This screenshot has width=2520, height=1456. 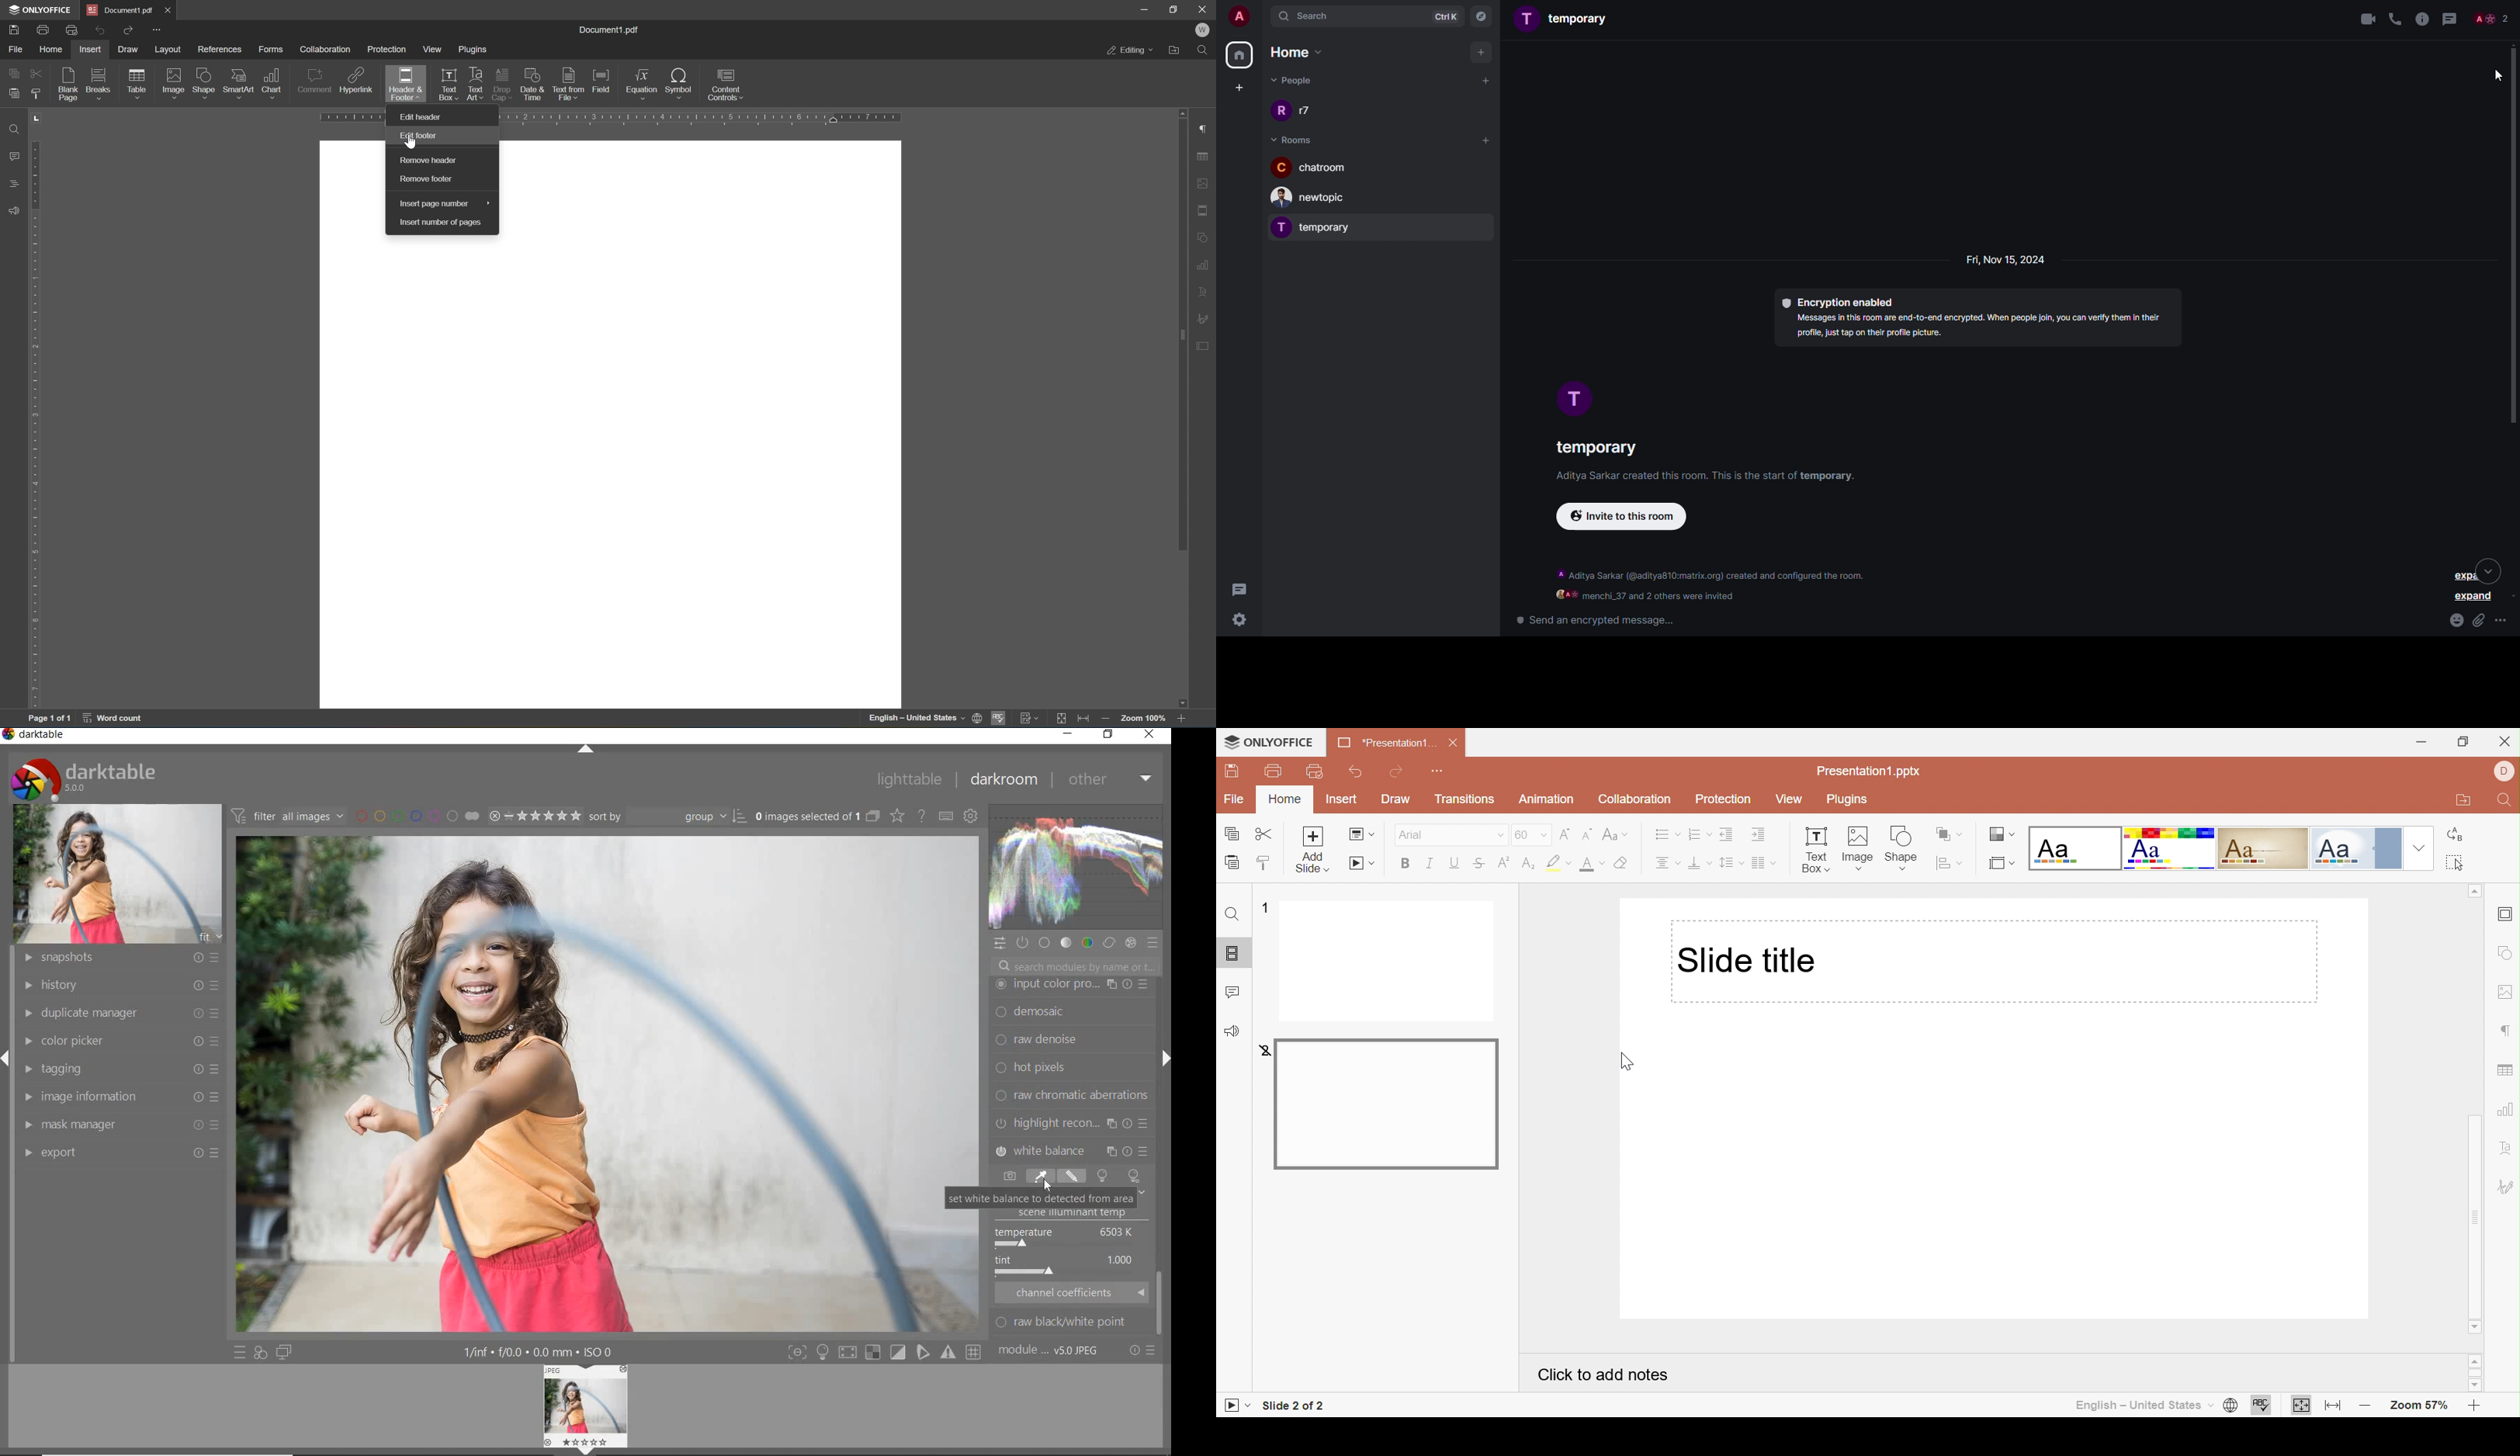 What do you see at coordinates (1445, 16) in the screenshot?
I see `ctrlK` at bounding box center [1445, 16].